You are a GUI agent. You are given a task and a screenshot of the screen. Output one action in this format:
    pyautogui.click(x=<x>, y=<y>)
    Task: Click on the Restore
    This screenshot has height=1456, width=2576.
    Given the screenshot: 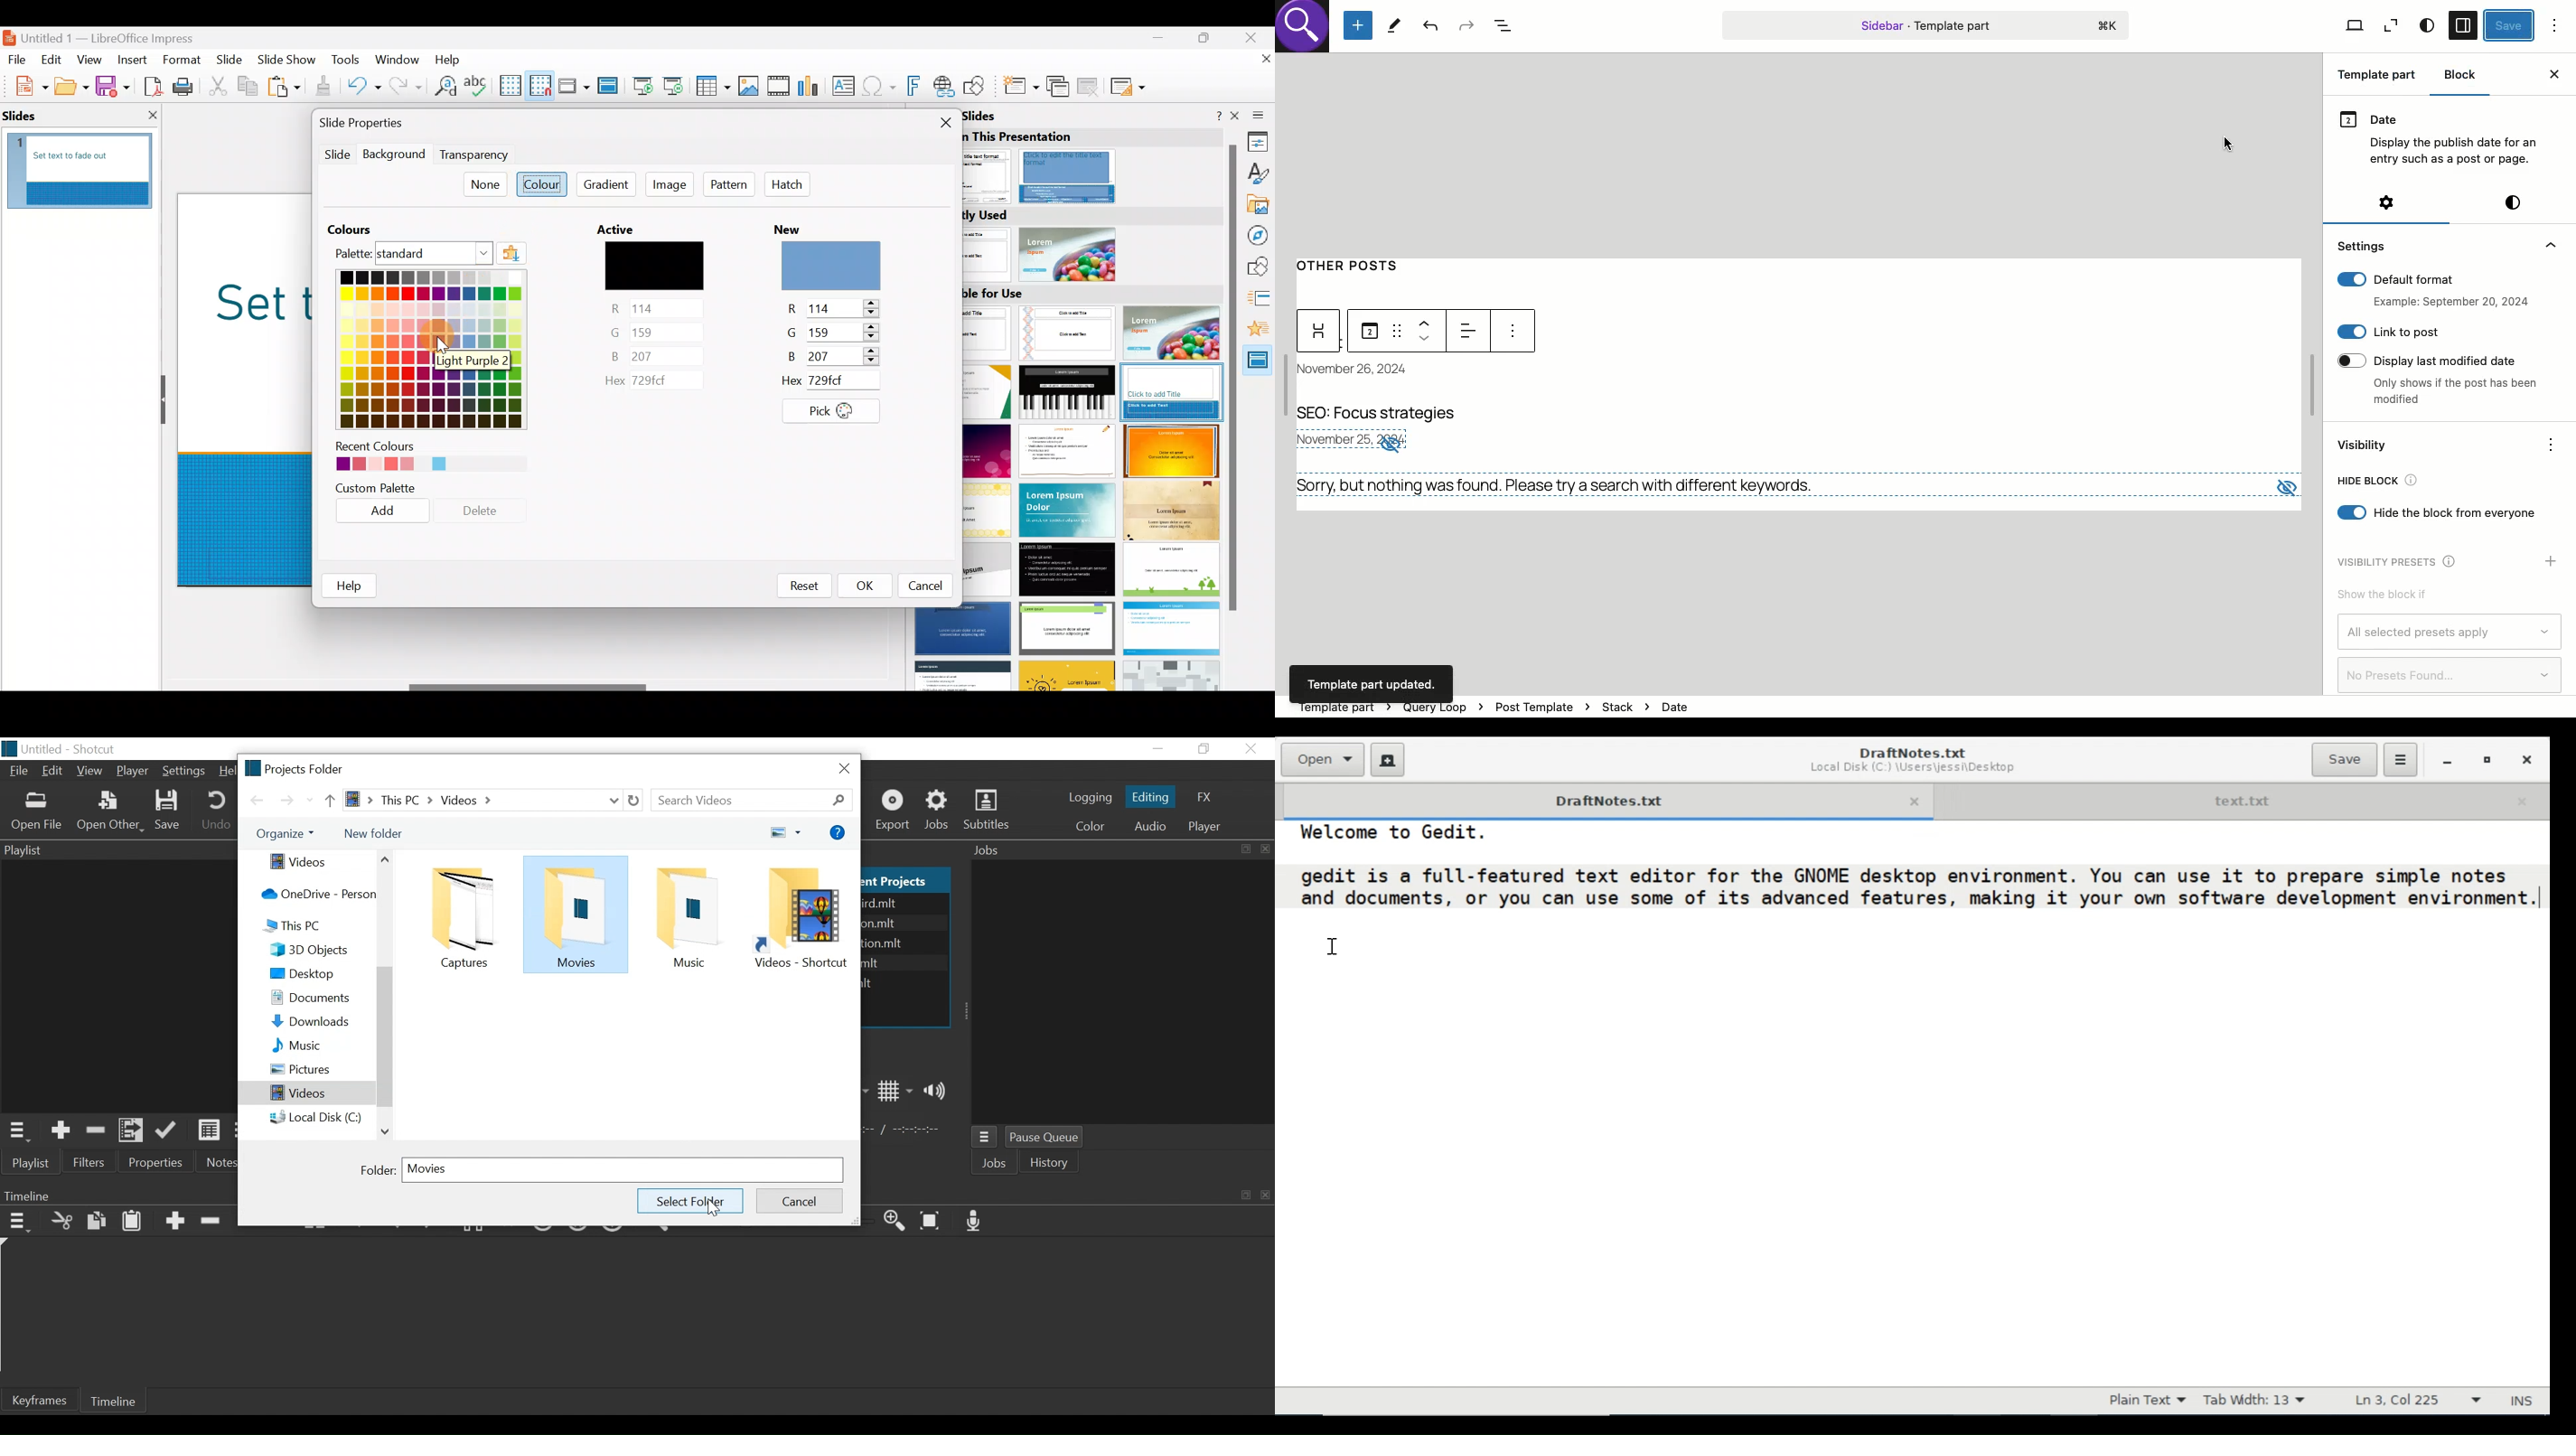 What is the action you would take?
    pyautogui.click(x=1205, y=748)
    